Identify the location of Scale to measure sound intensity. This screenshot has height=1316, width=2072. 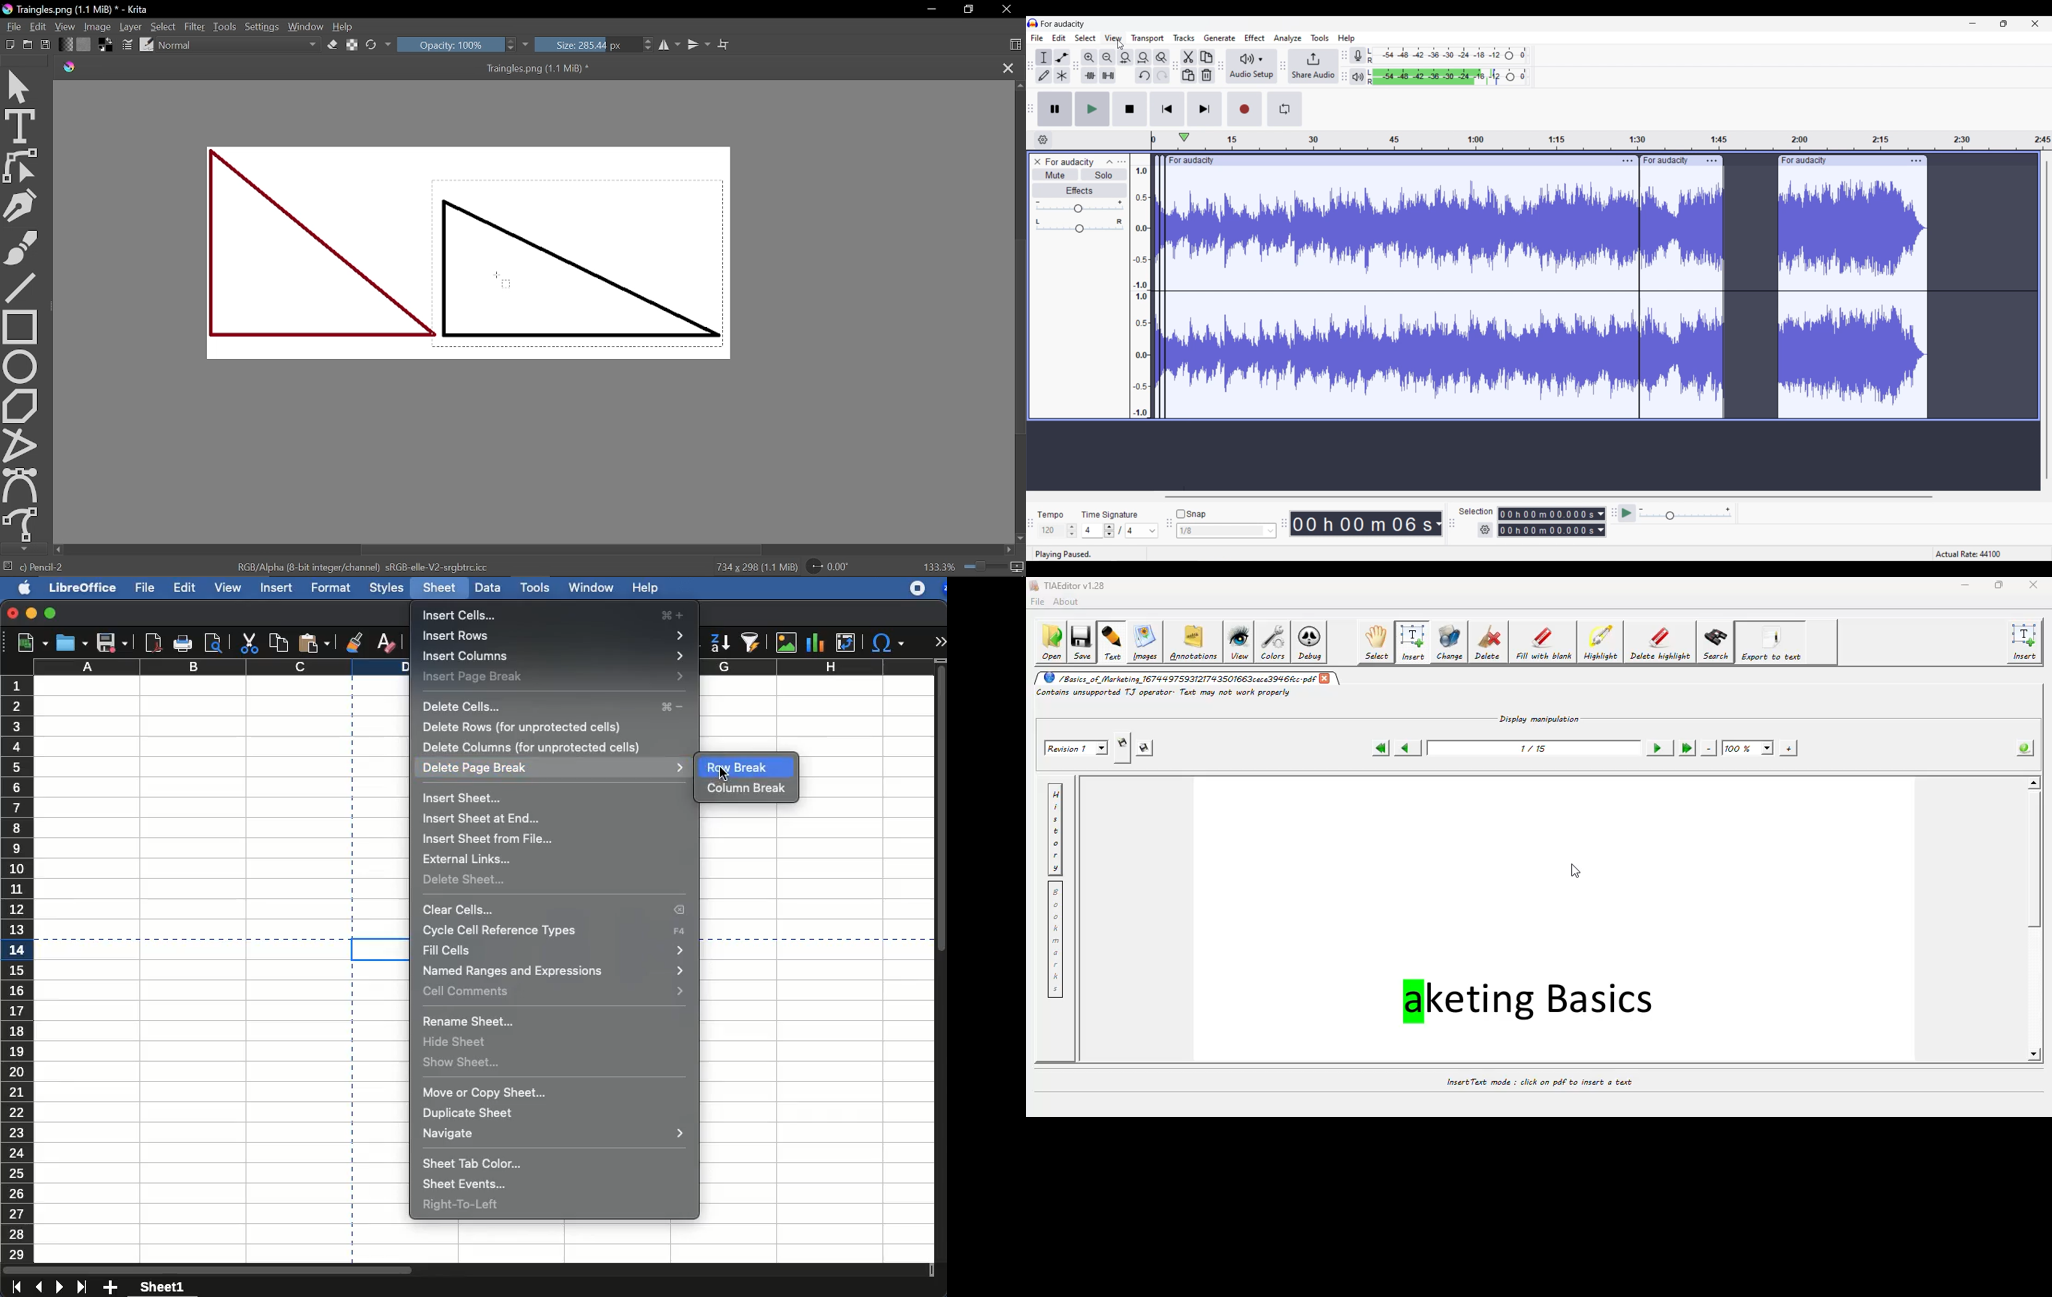
(1141, 292).